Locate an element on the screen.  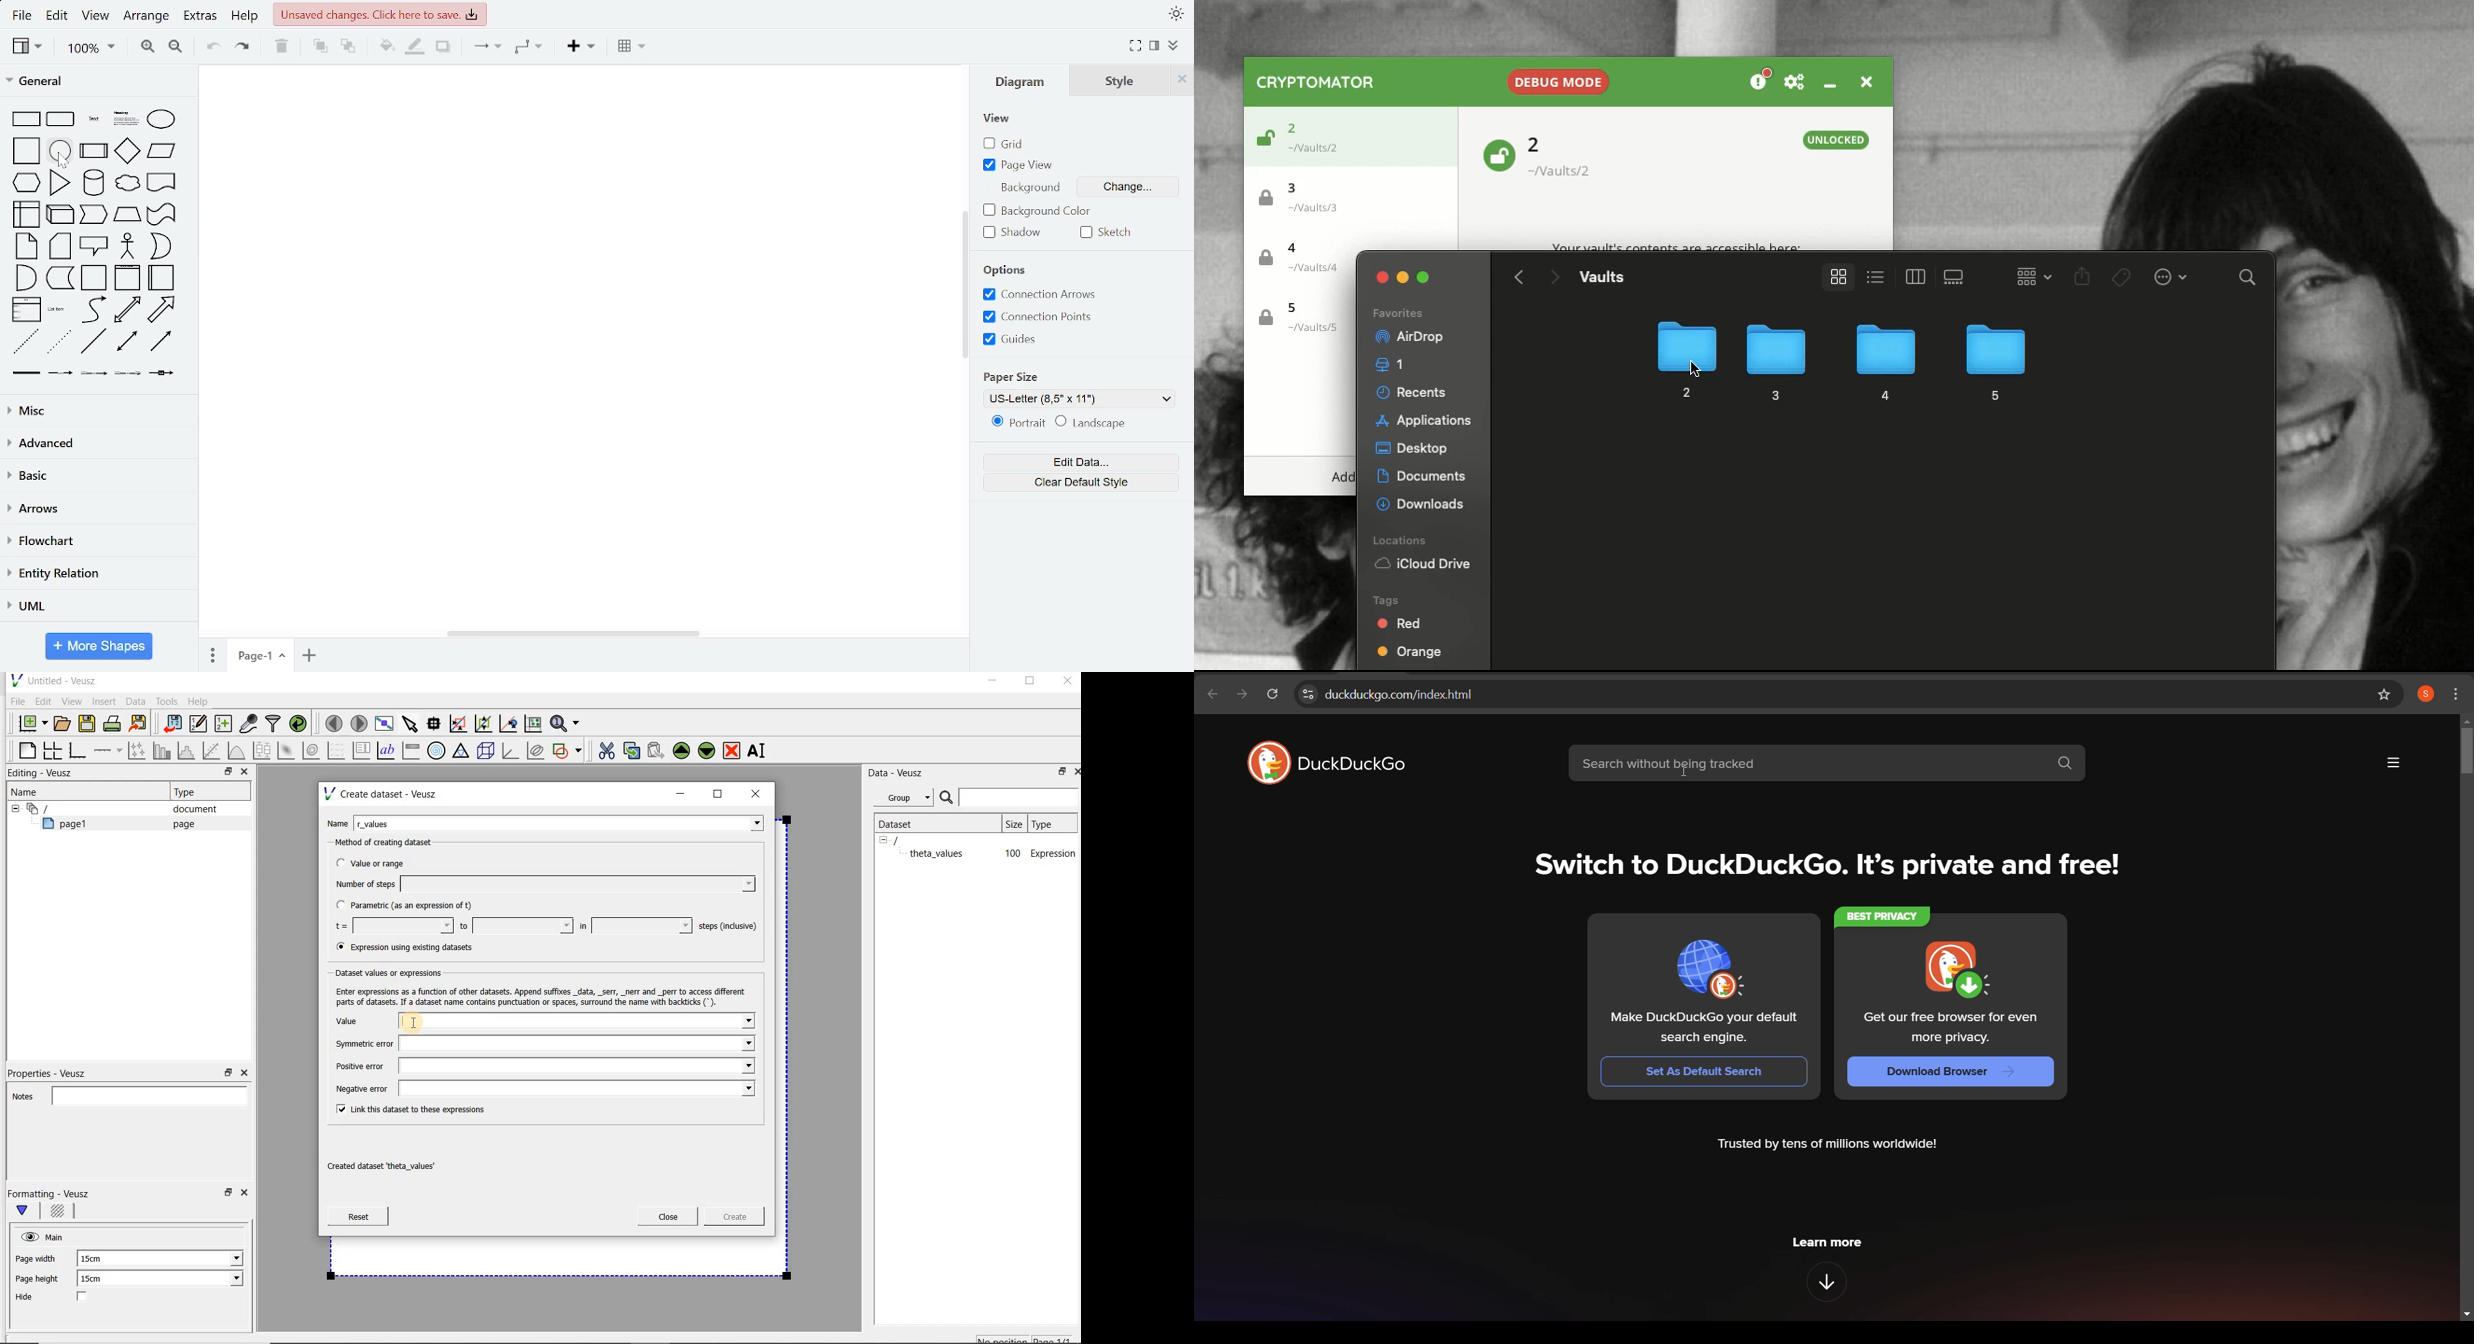
Data - Veusz is located at coordinates (901, 772).